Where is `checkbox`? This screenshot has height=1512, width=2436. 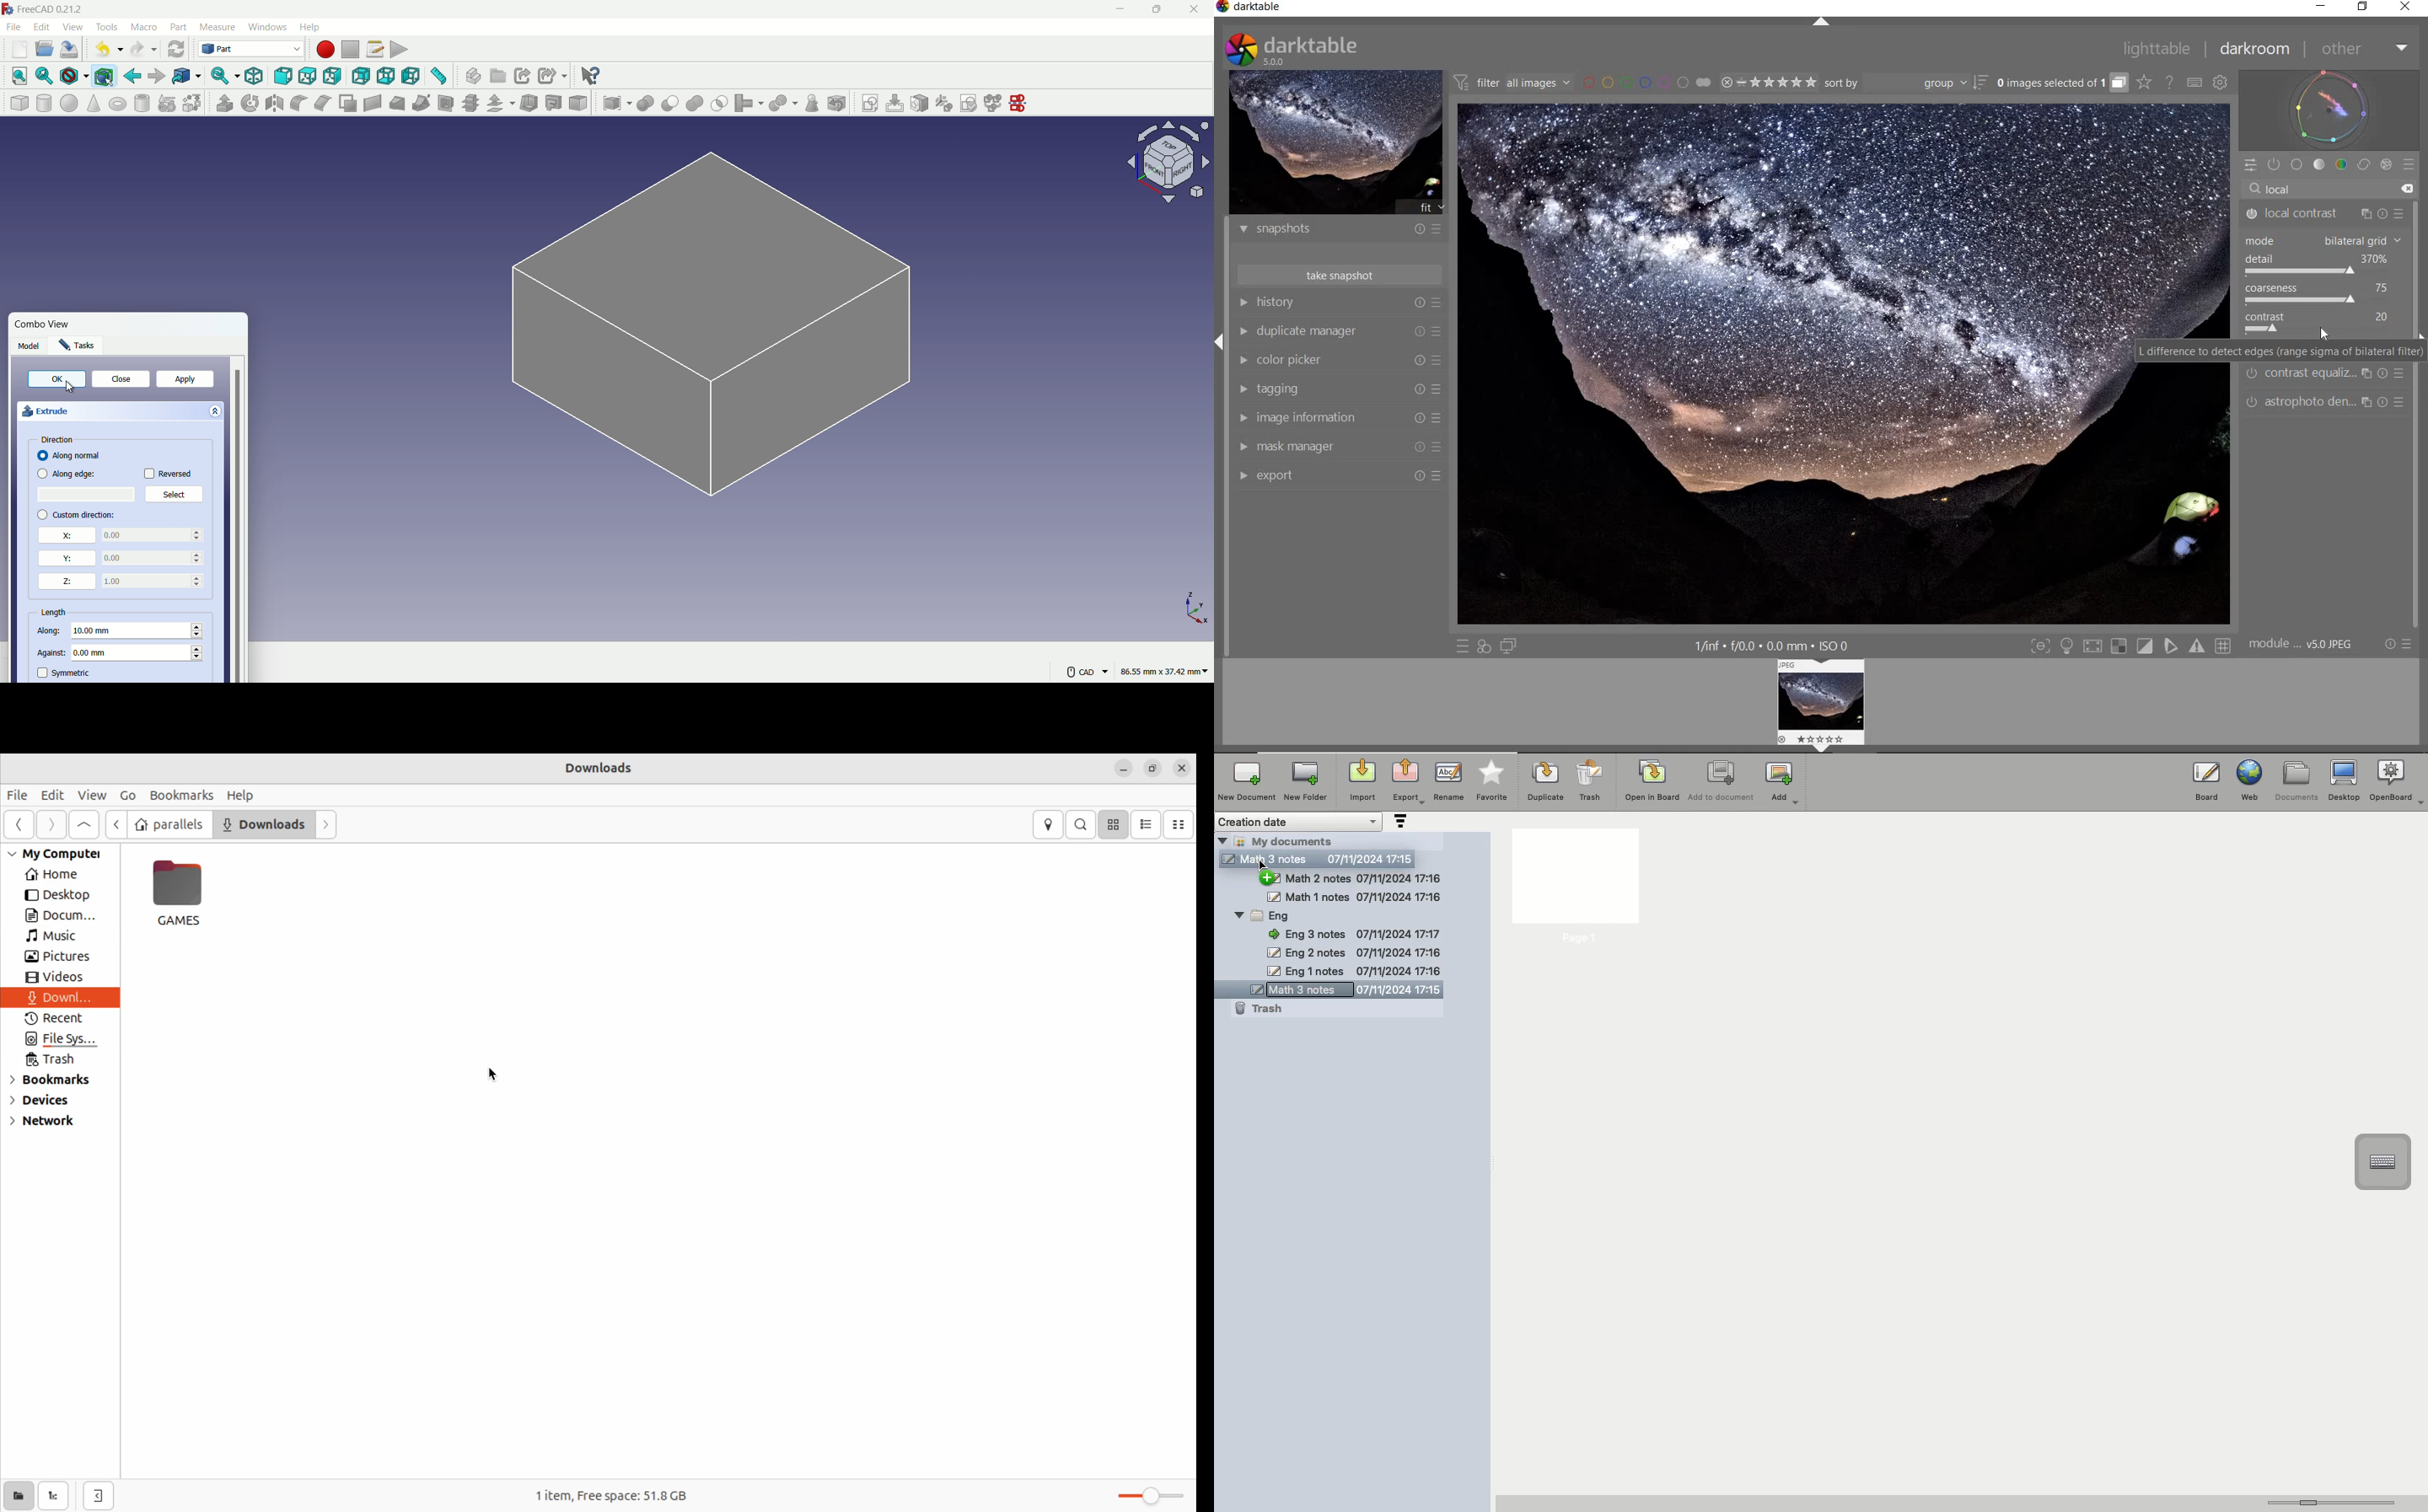
checkbox is located at coordinates (41, 515).